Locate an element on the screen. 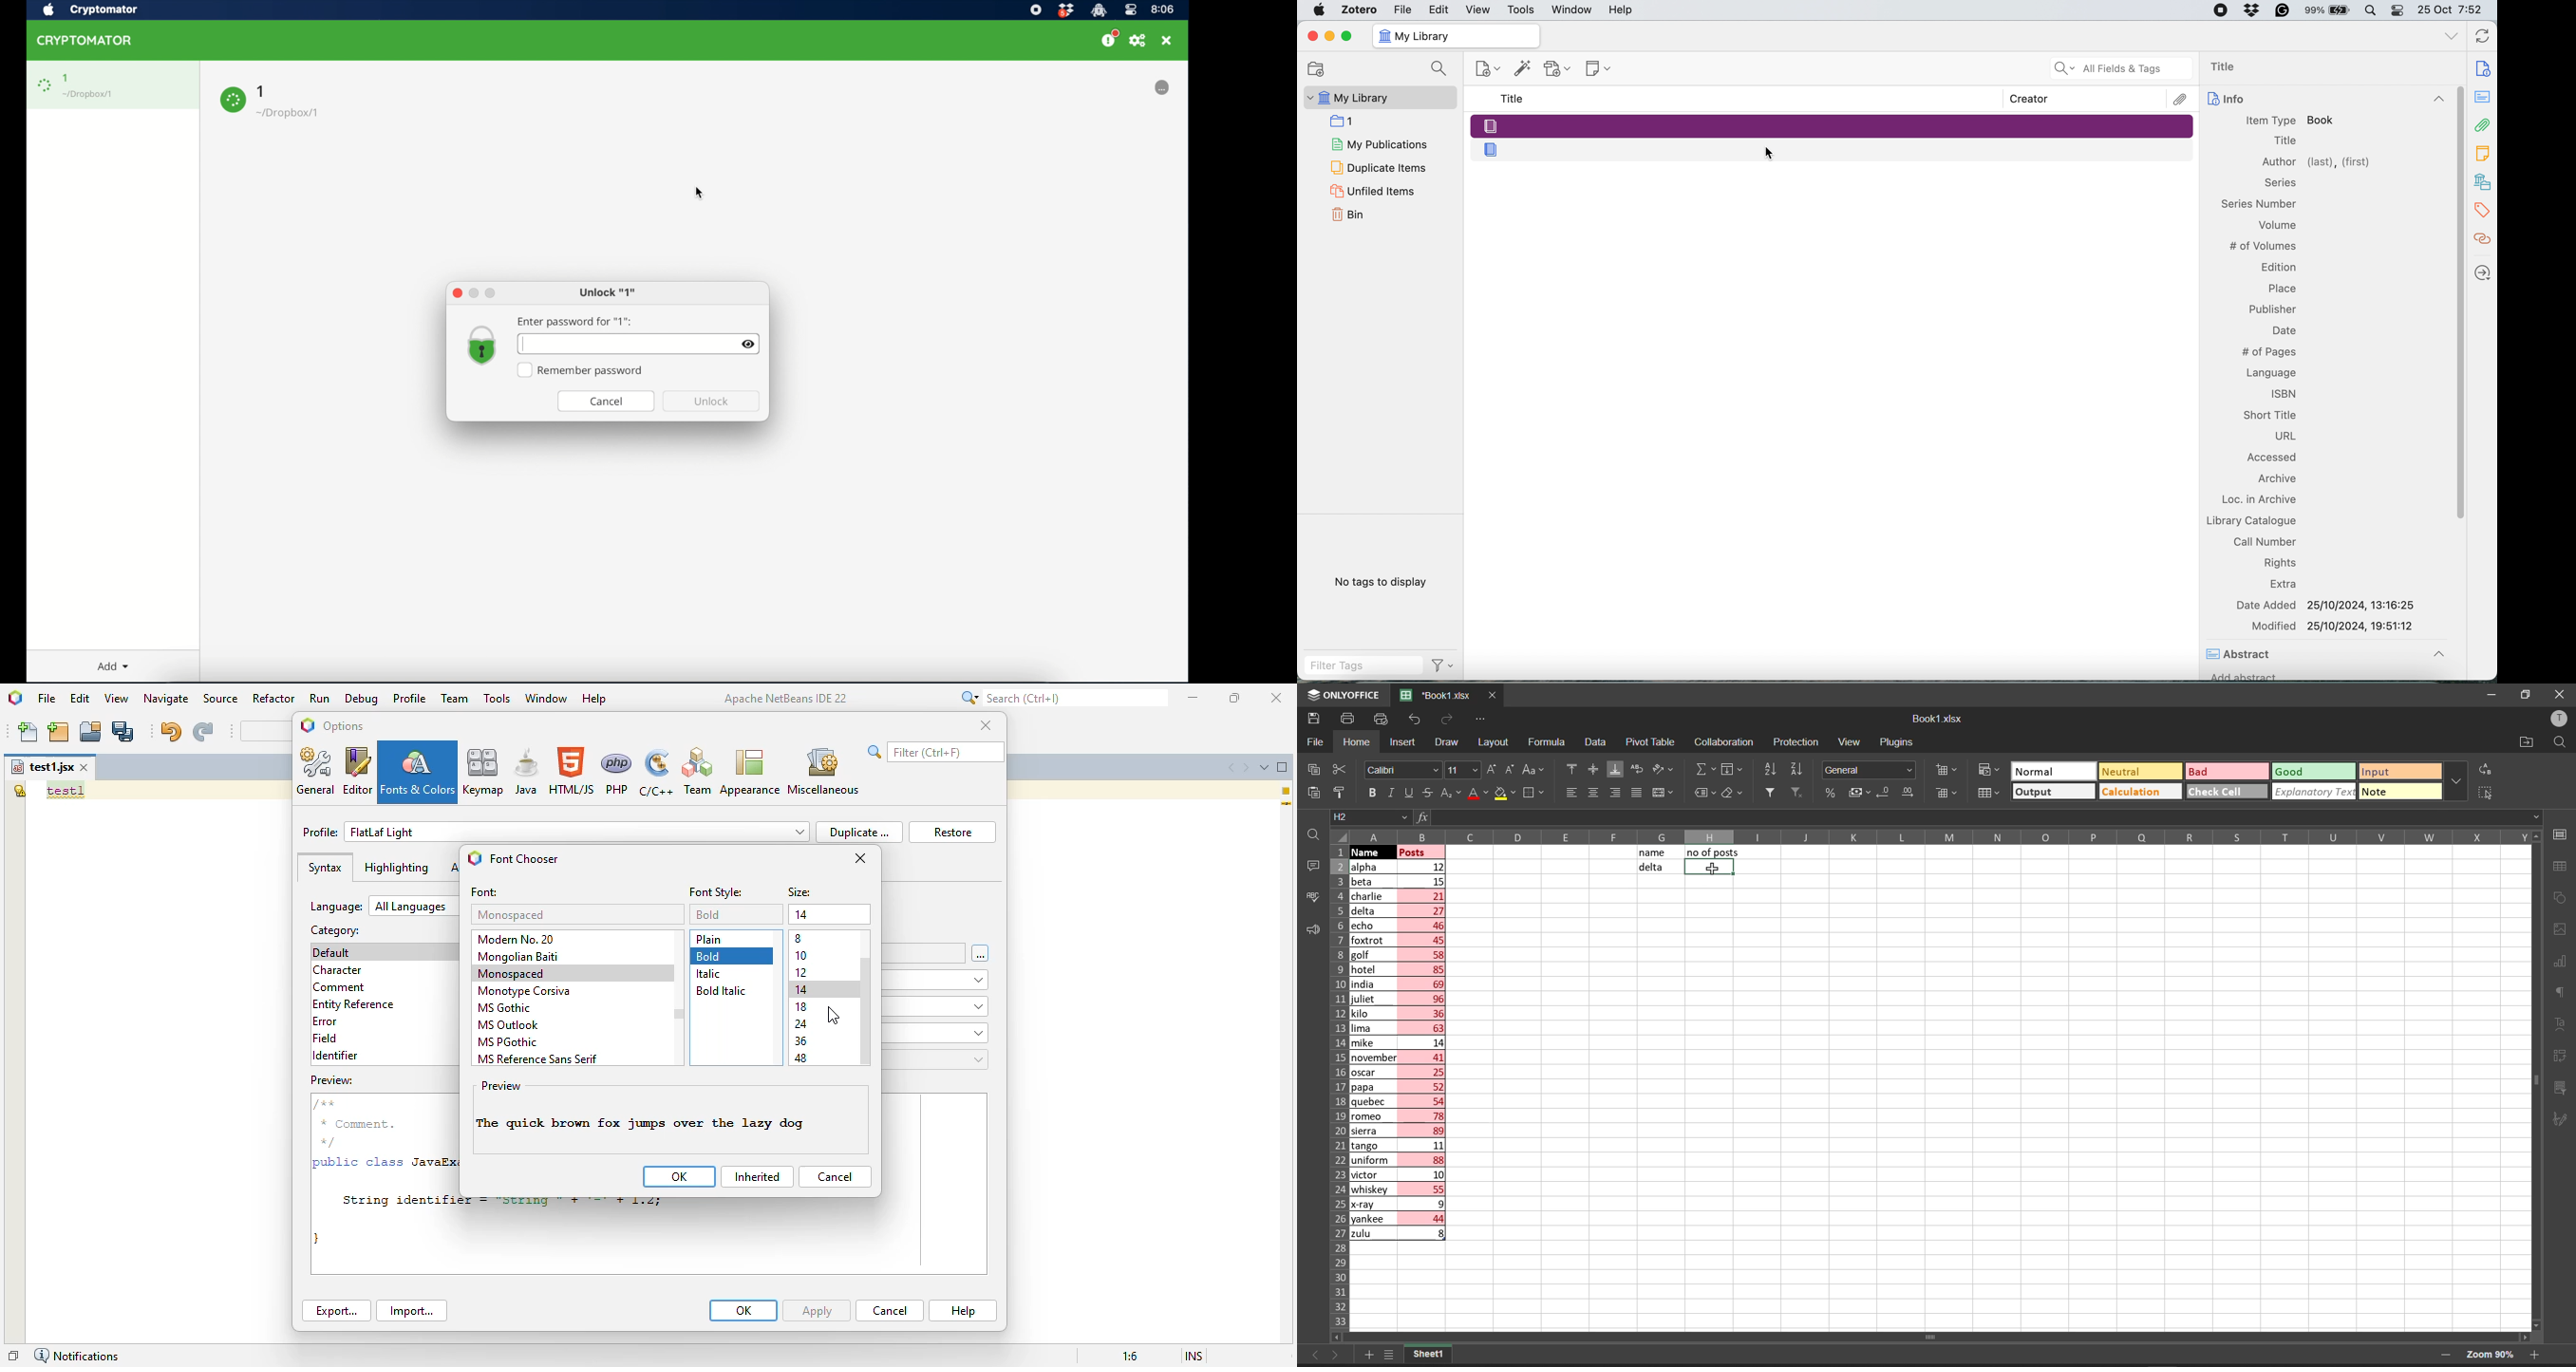 The width and height of the screenshot is (2576, 1372).  is located at coordinates (2279, 183).